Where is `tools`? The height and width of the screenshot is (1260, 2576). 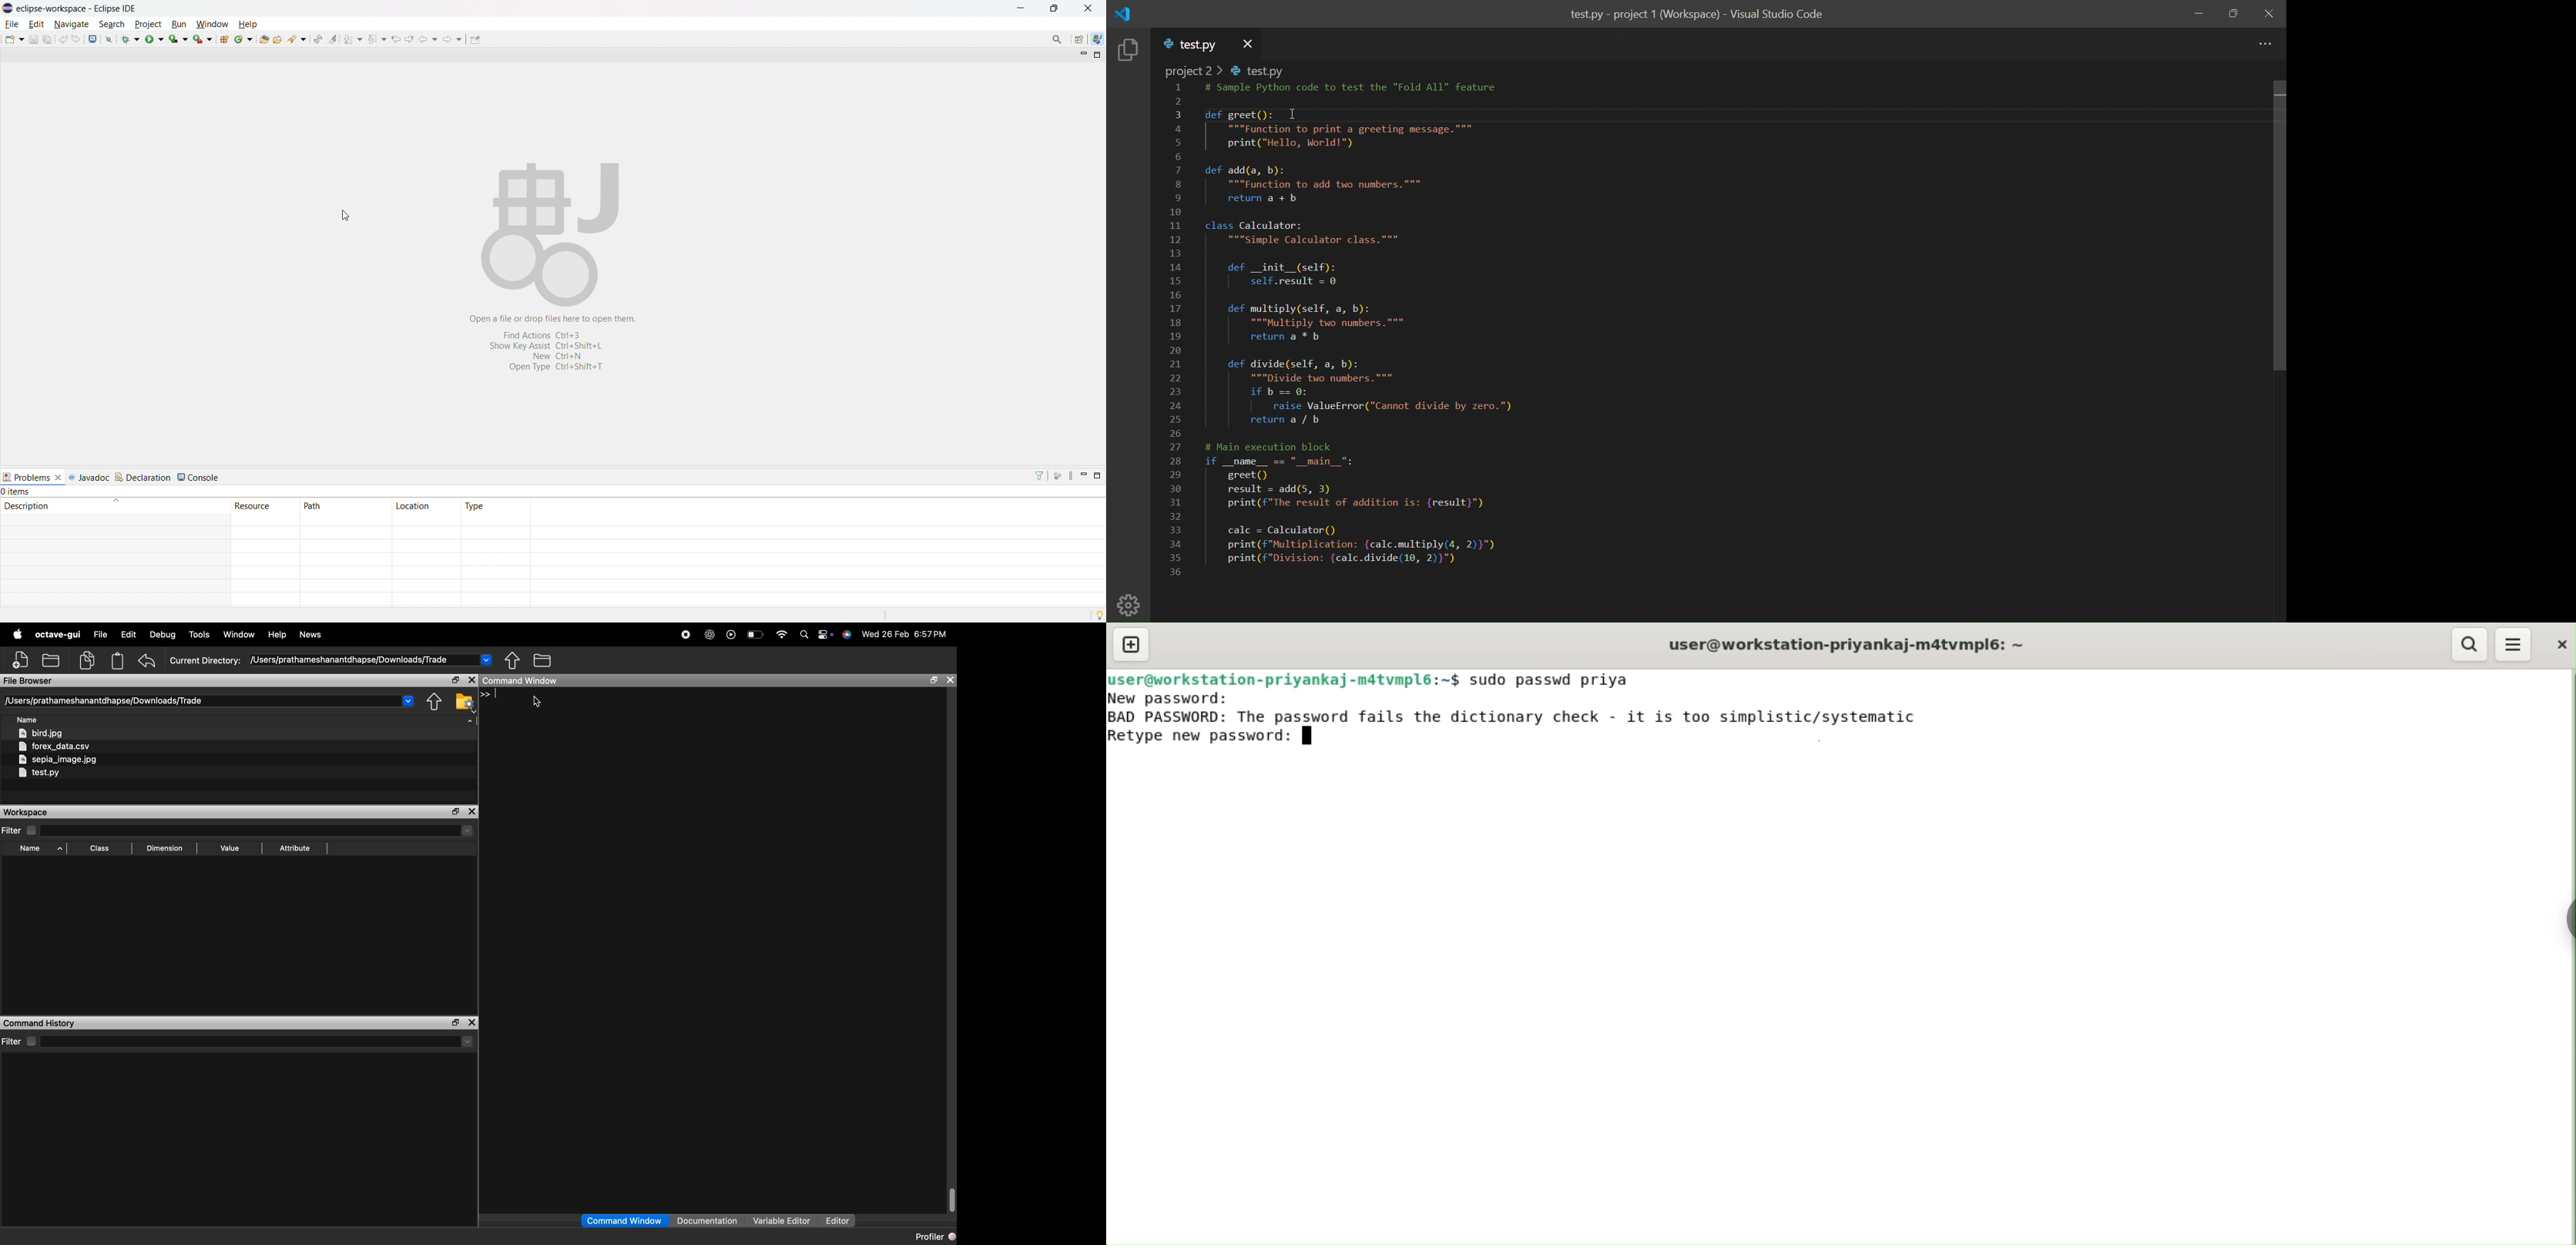
tools is located at coordinates (201, 634).